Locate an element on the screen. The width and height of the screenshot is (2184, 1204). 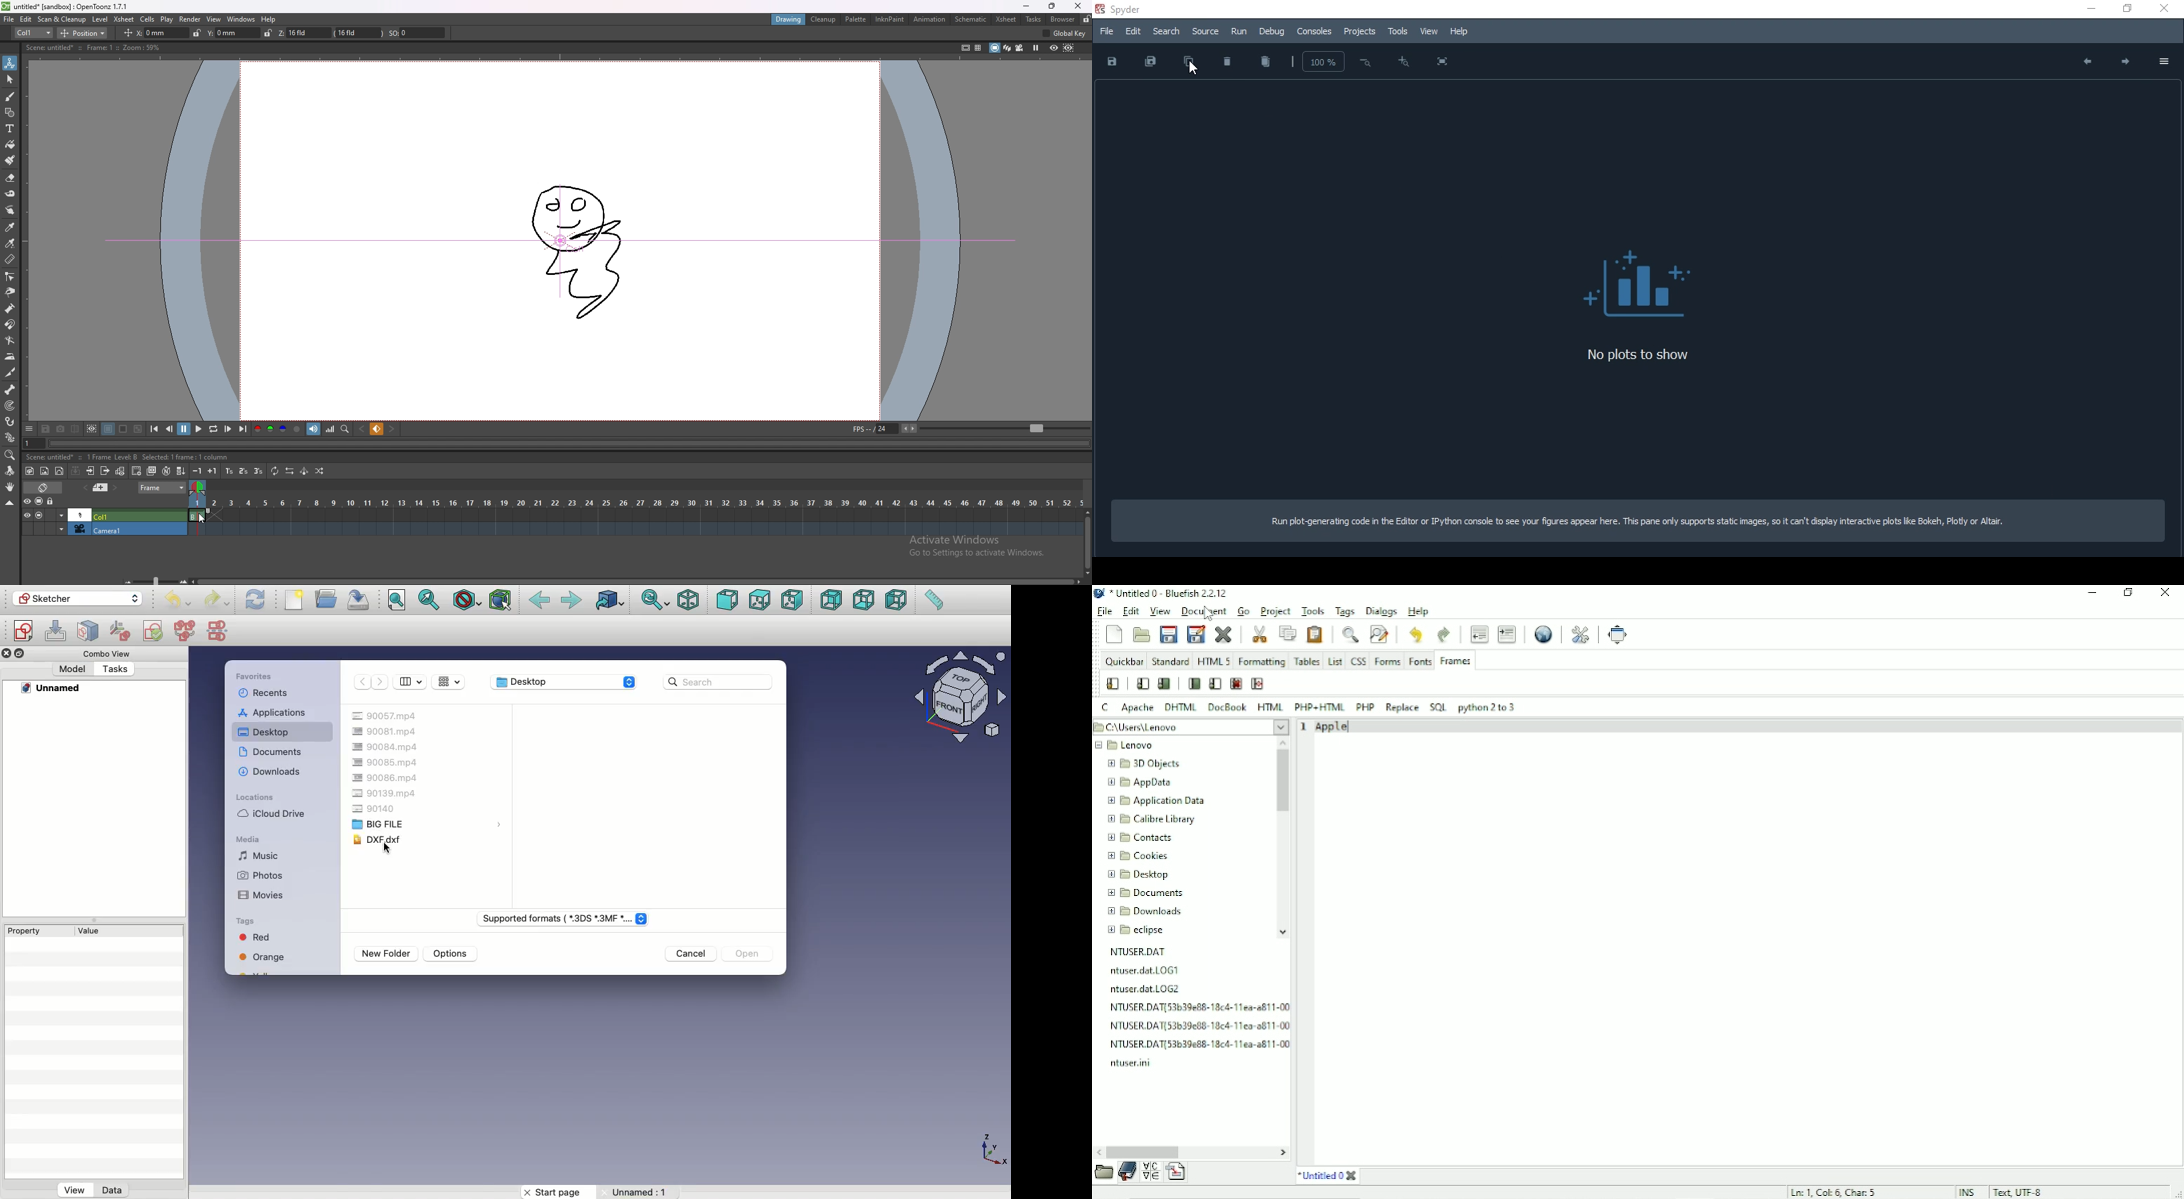
skeleton is located at coordinates (11, 390).